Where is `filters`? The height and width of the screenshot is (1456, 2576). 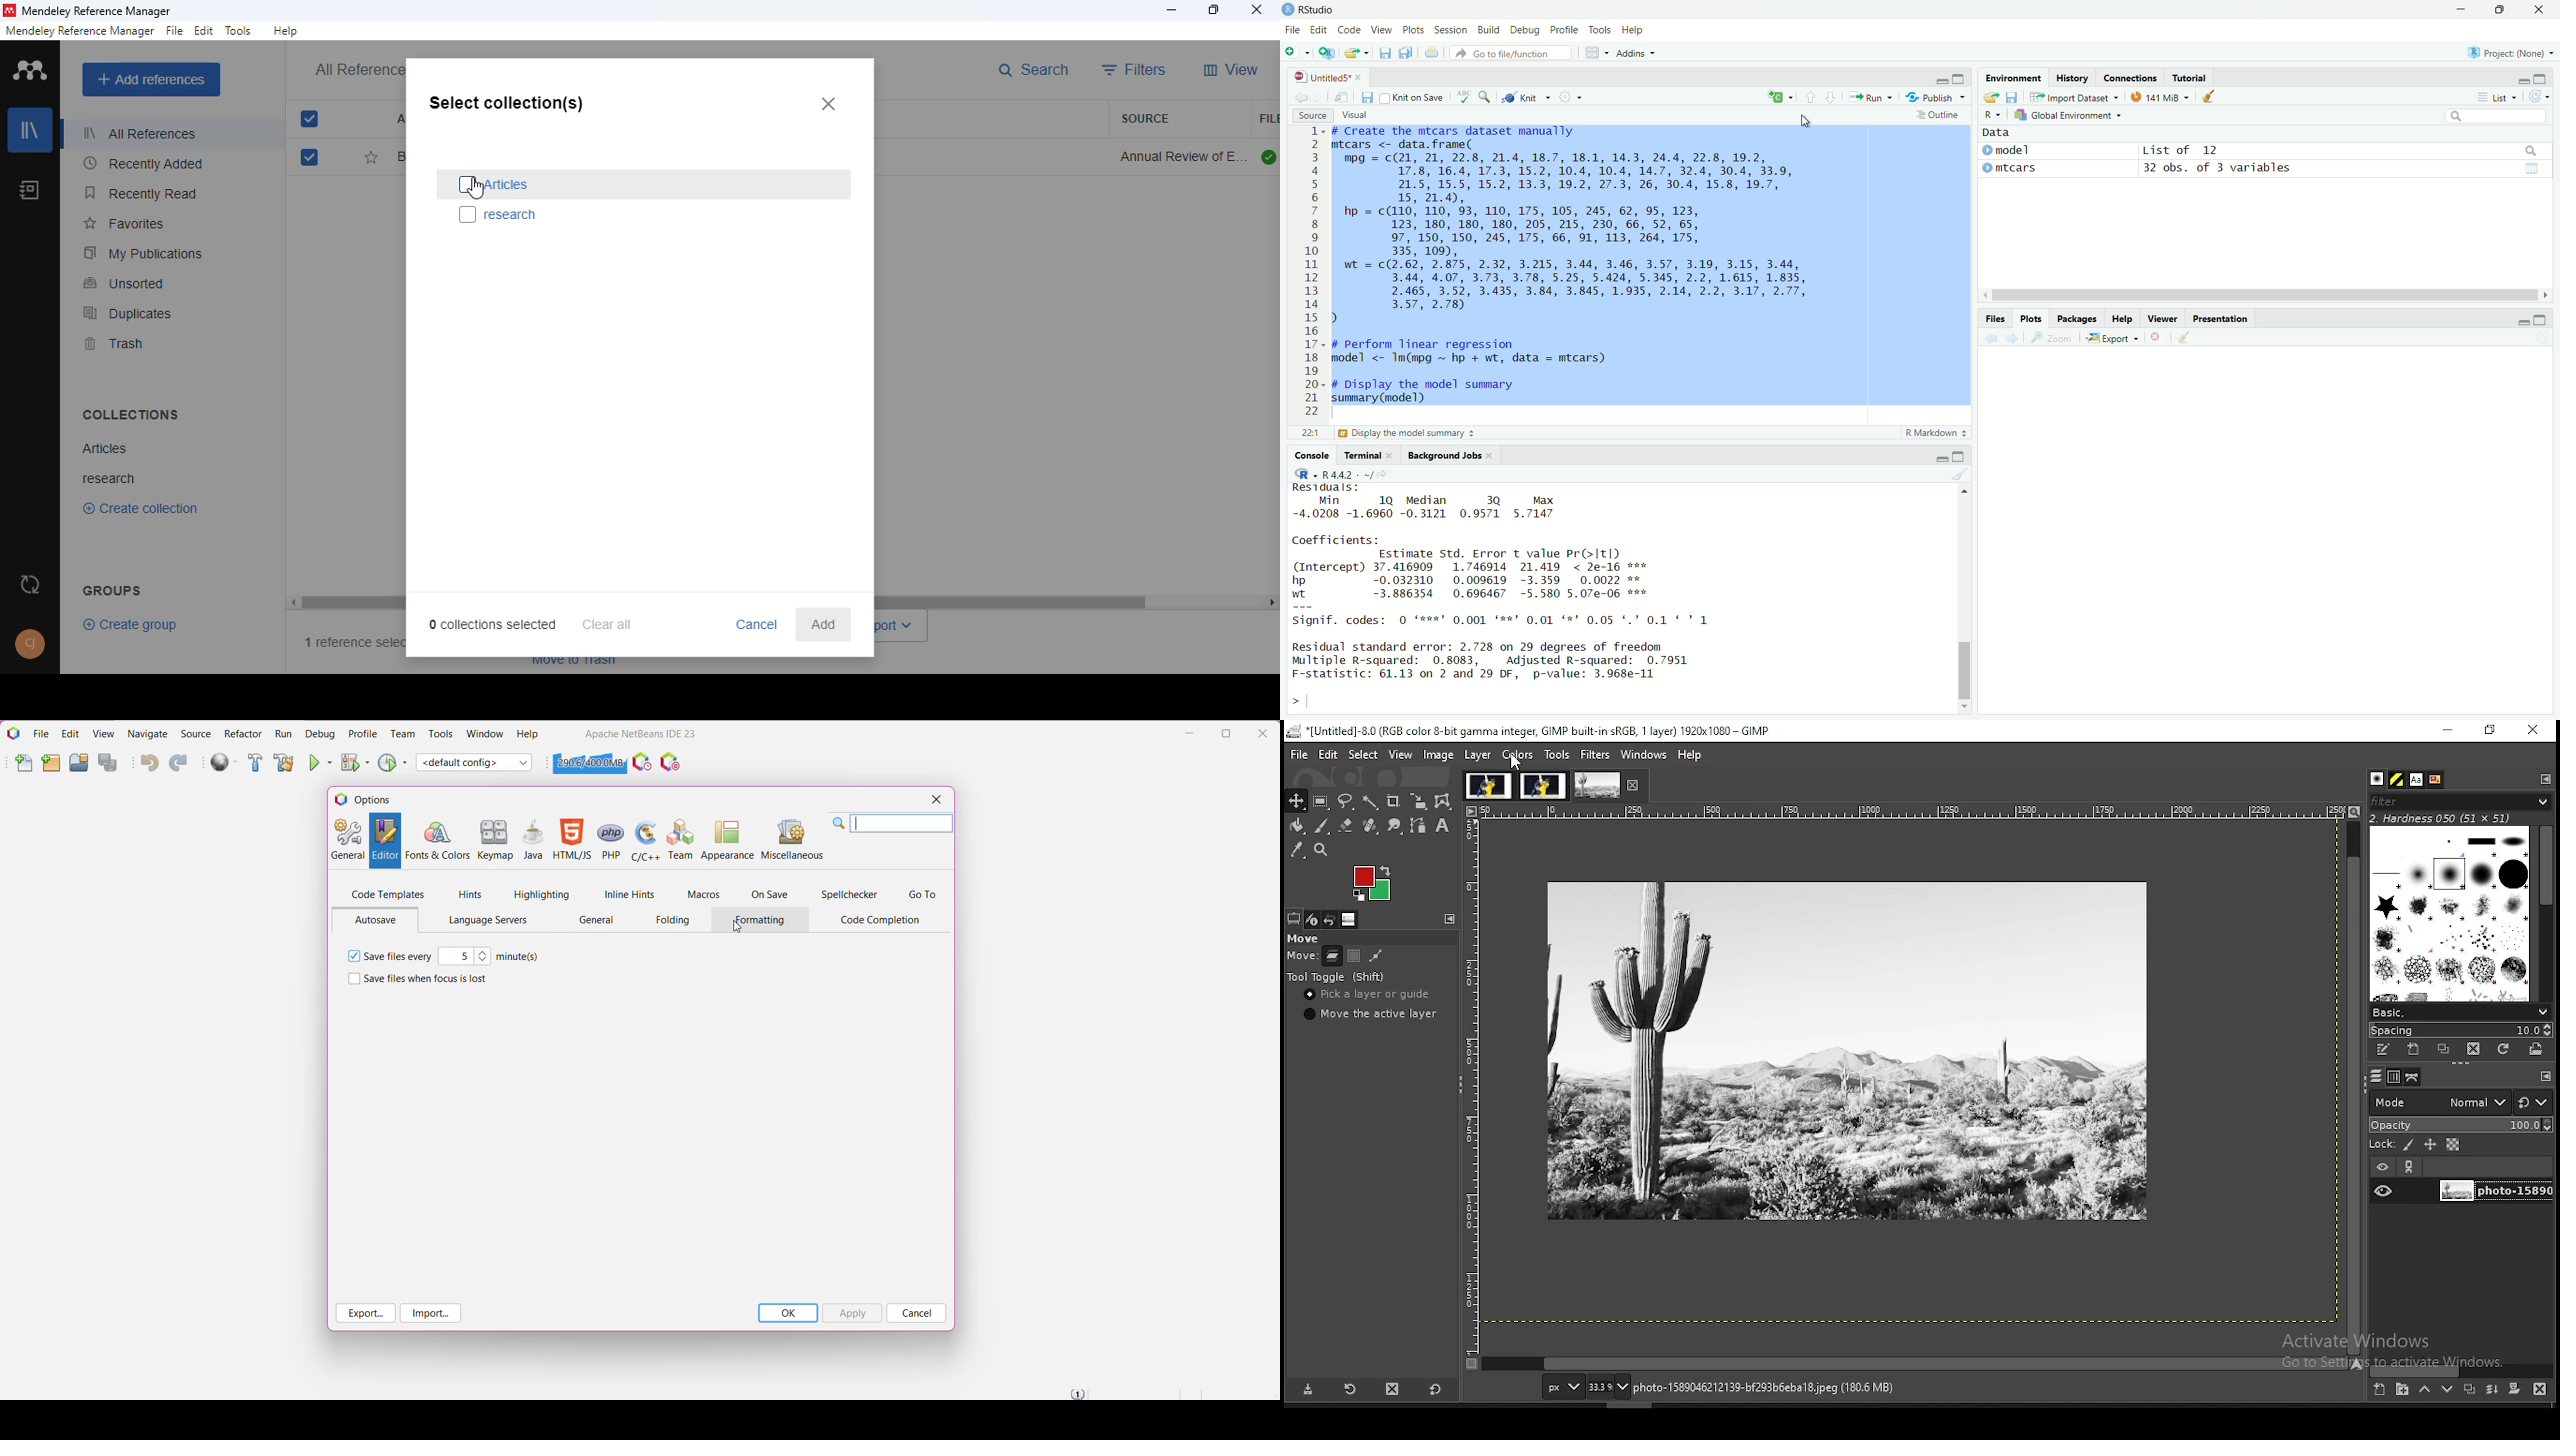 filters is located at coordinates (1135, 69).